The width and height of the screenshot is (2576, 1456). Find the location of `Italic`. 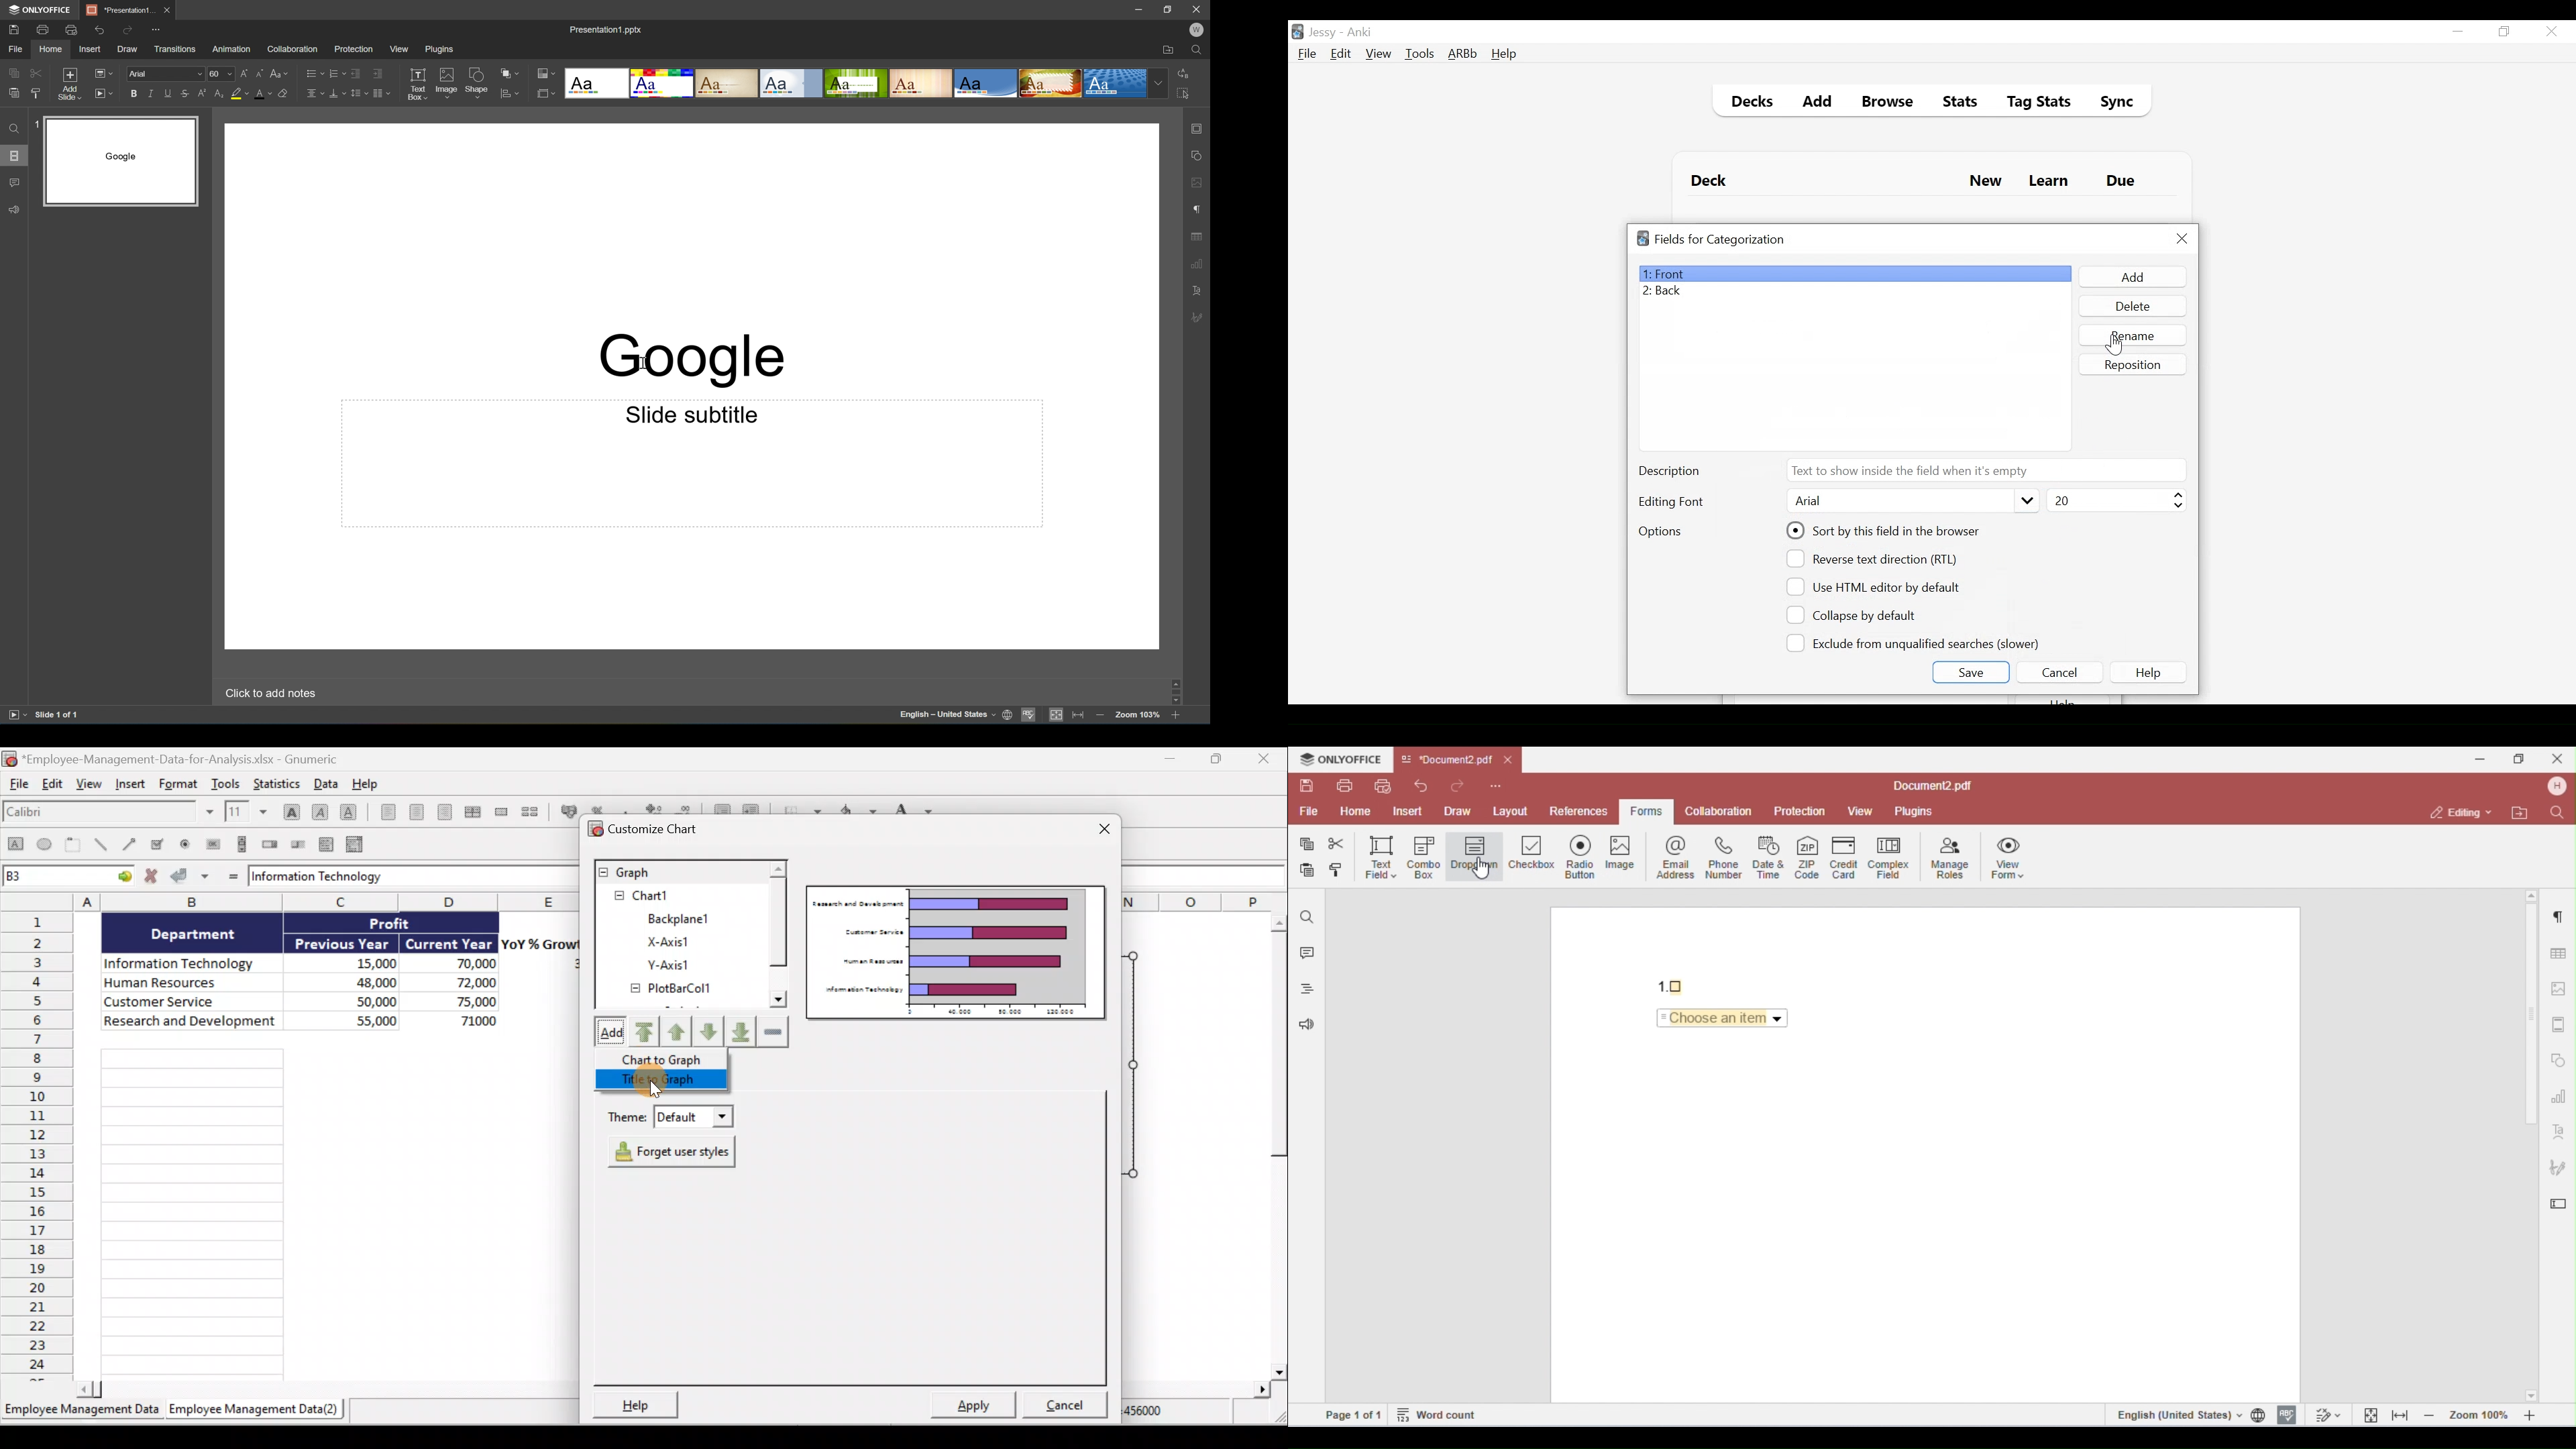

Italic is located at coordinates (321, 812).